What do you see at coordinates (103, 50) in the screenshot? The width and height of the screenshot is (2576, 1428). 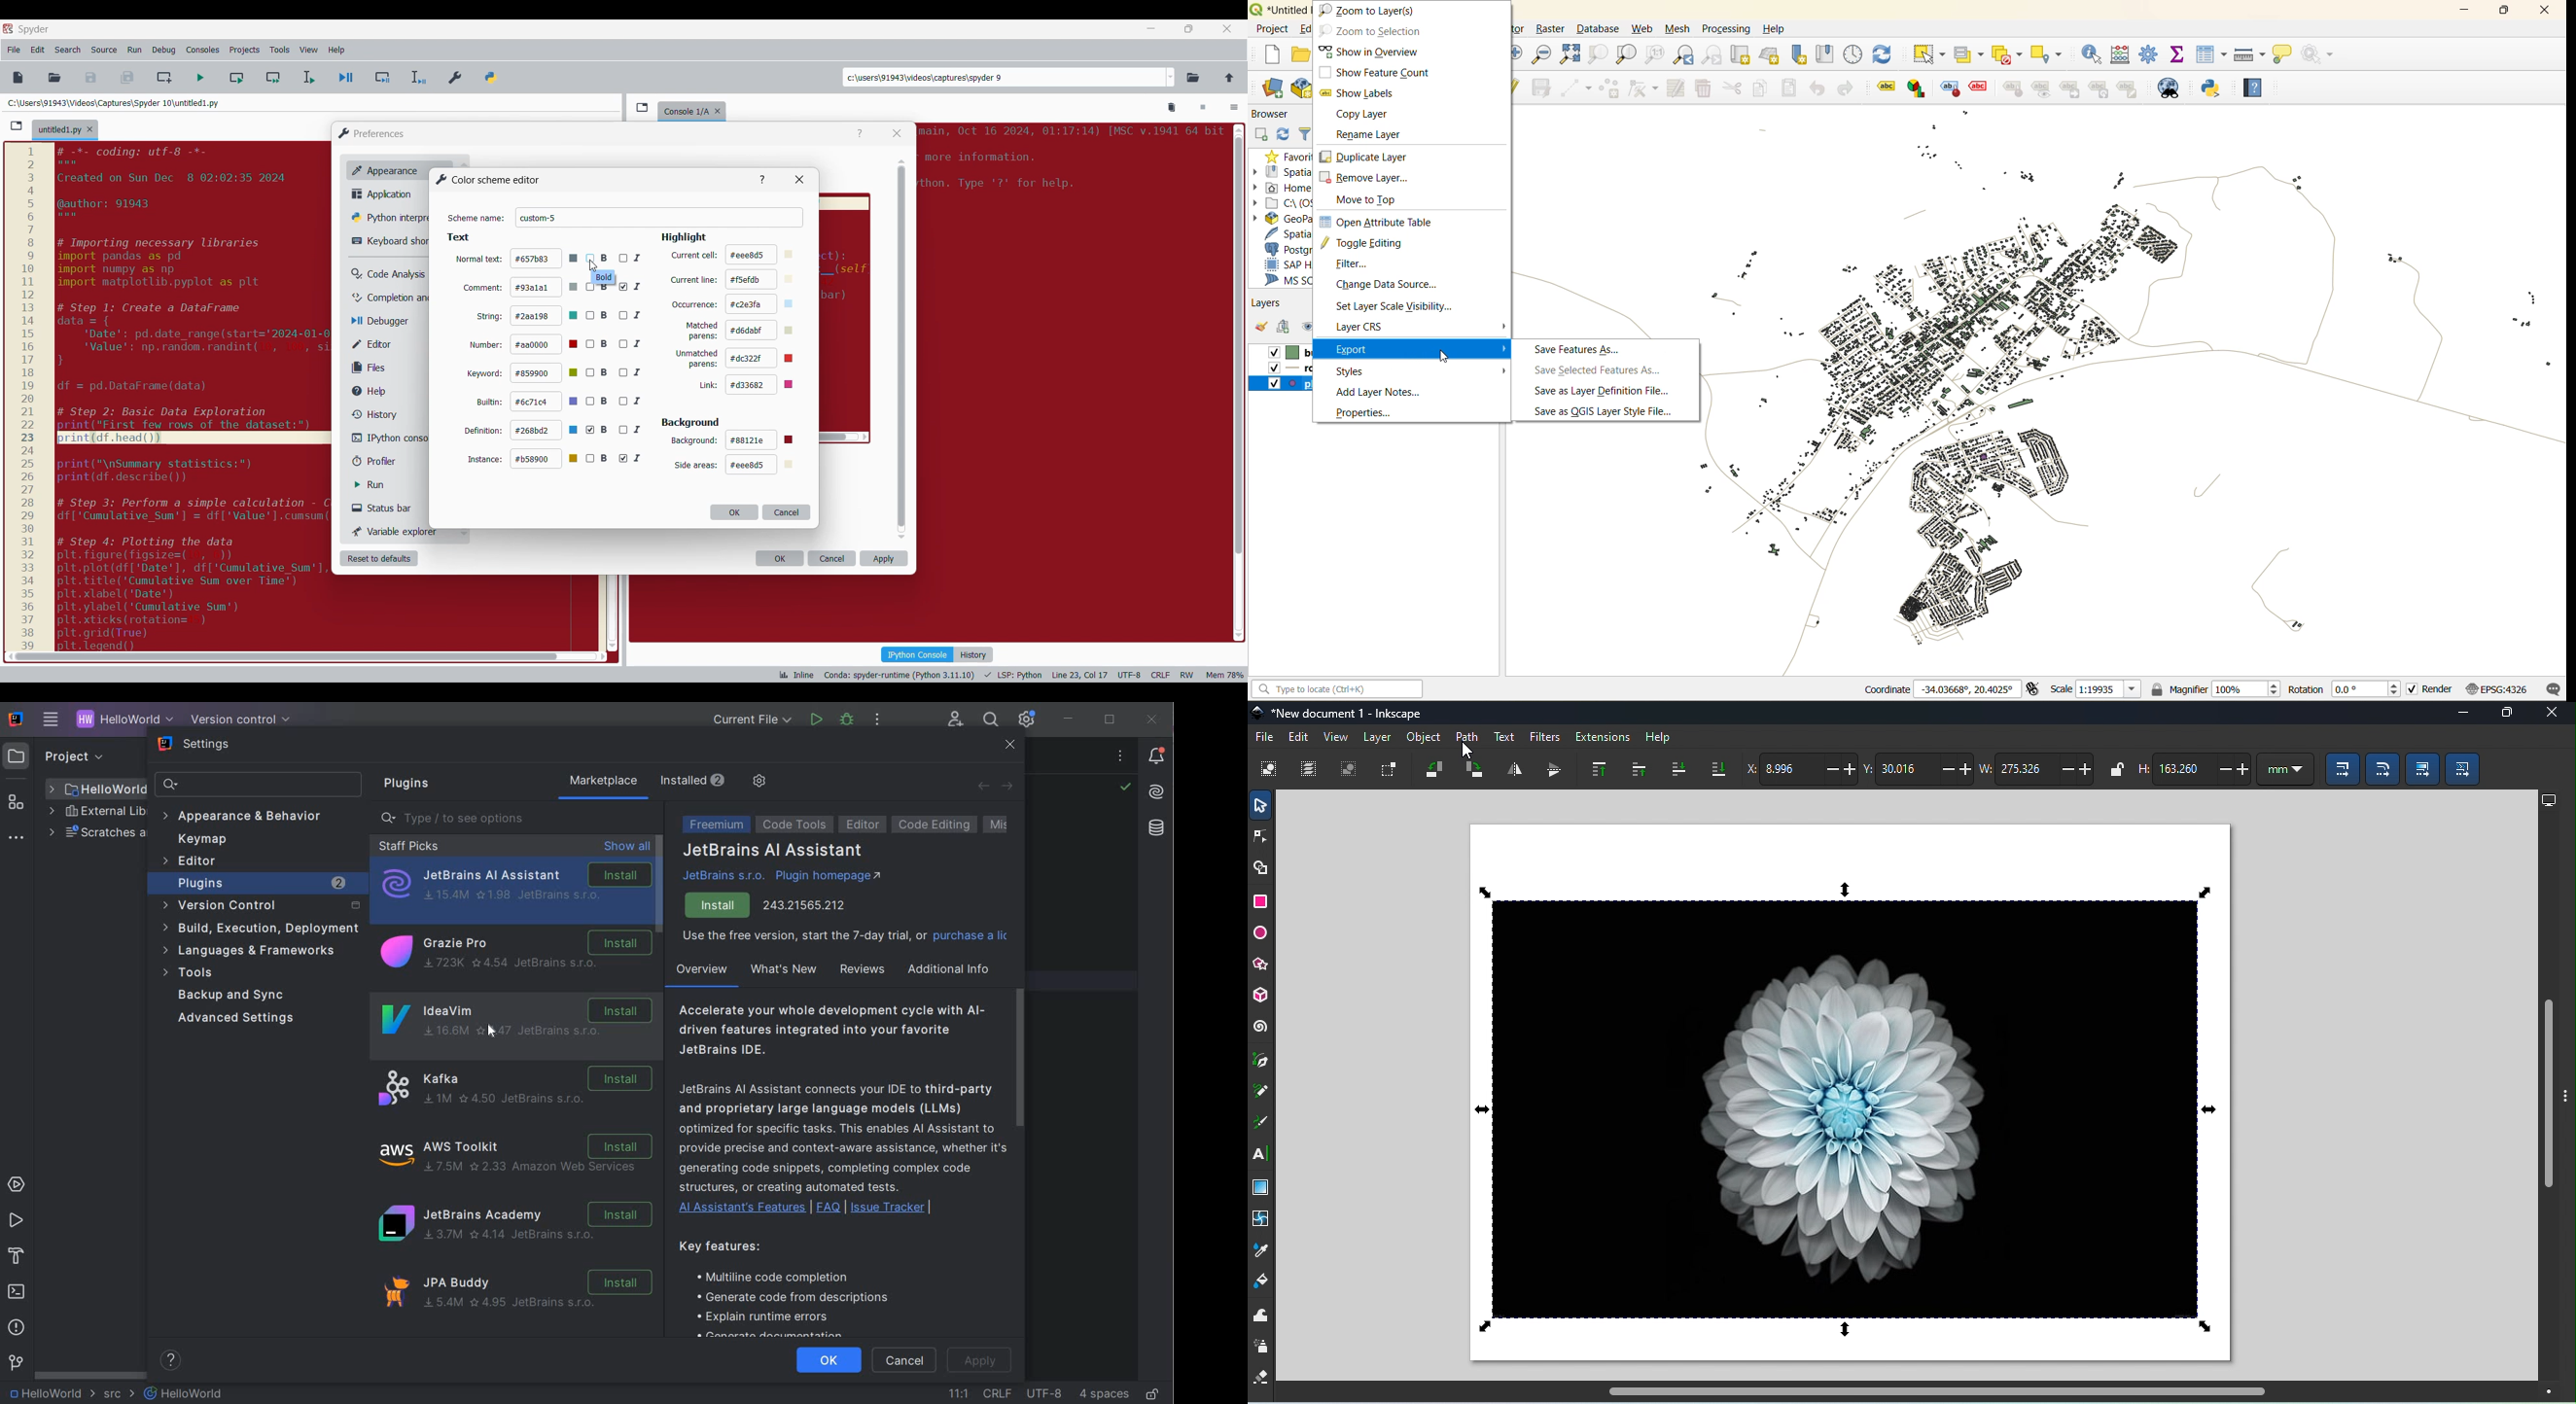 I see `Source menu` at bounding box center [103, 50].